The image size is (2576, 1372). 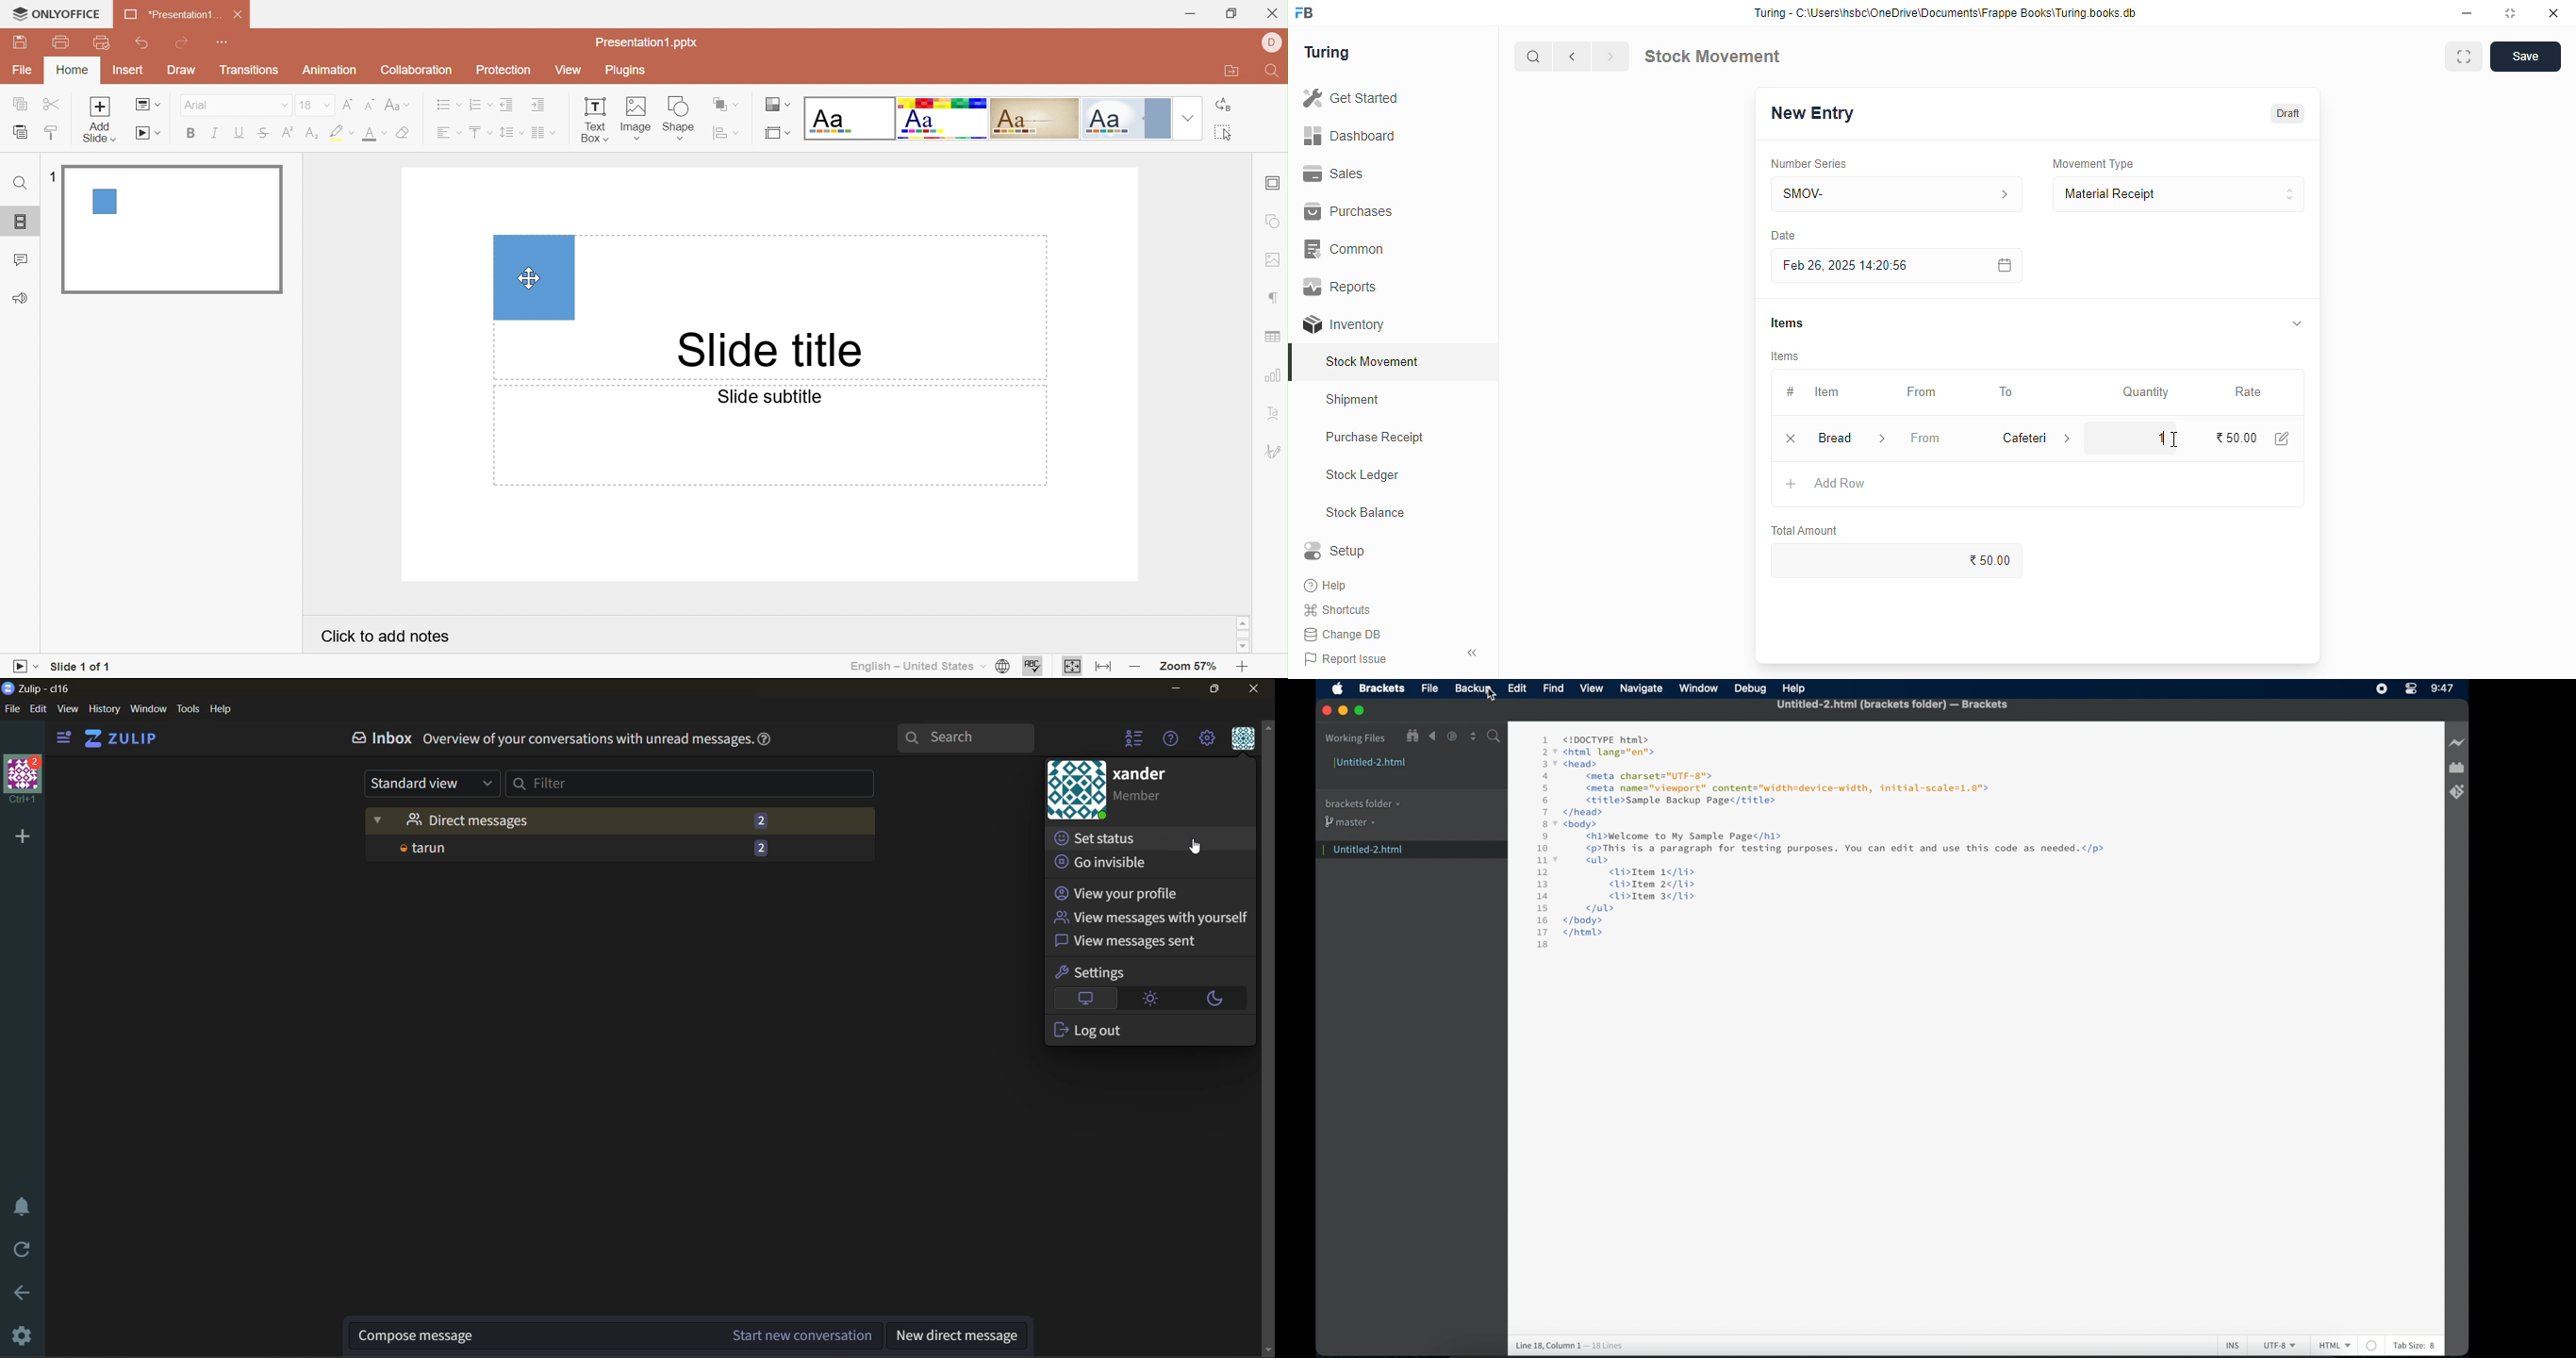 I want to click on Set document langauge, so click(x=1002, y=668).